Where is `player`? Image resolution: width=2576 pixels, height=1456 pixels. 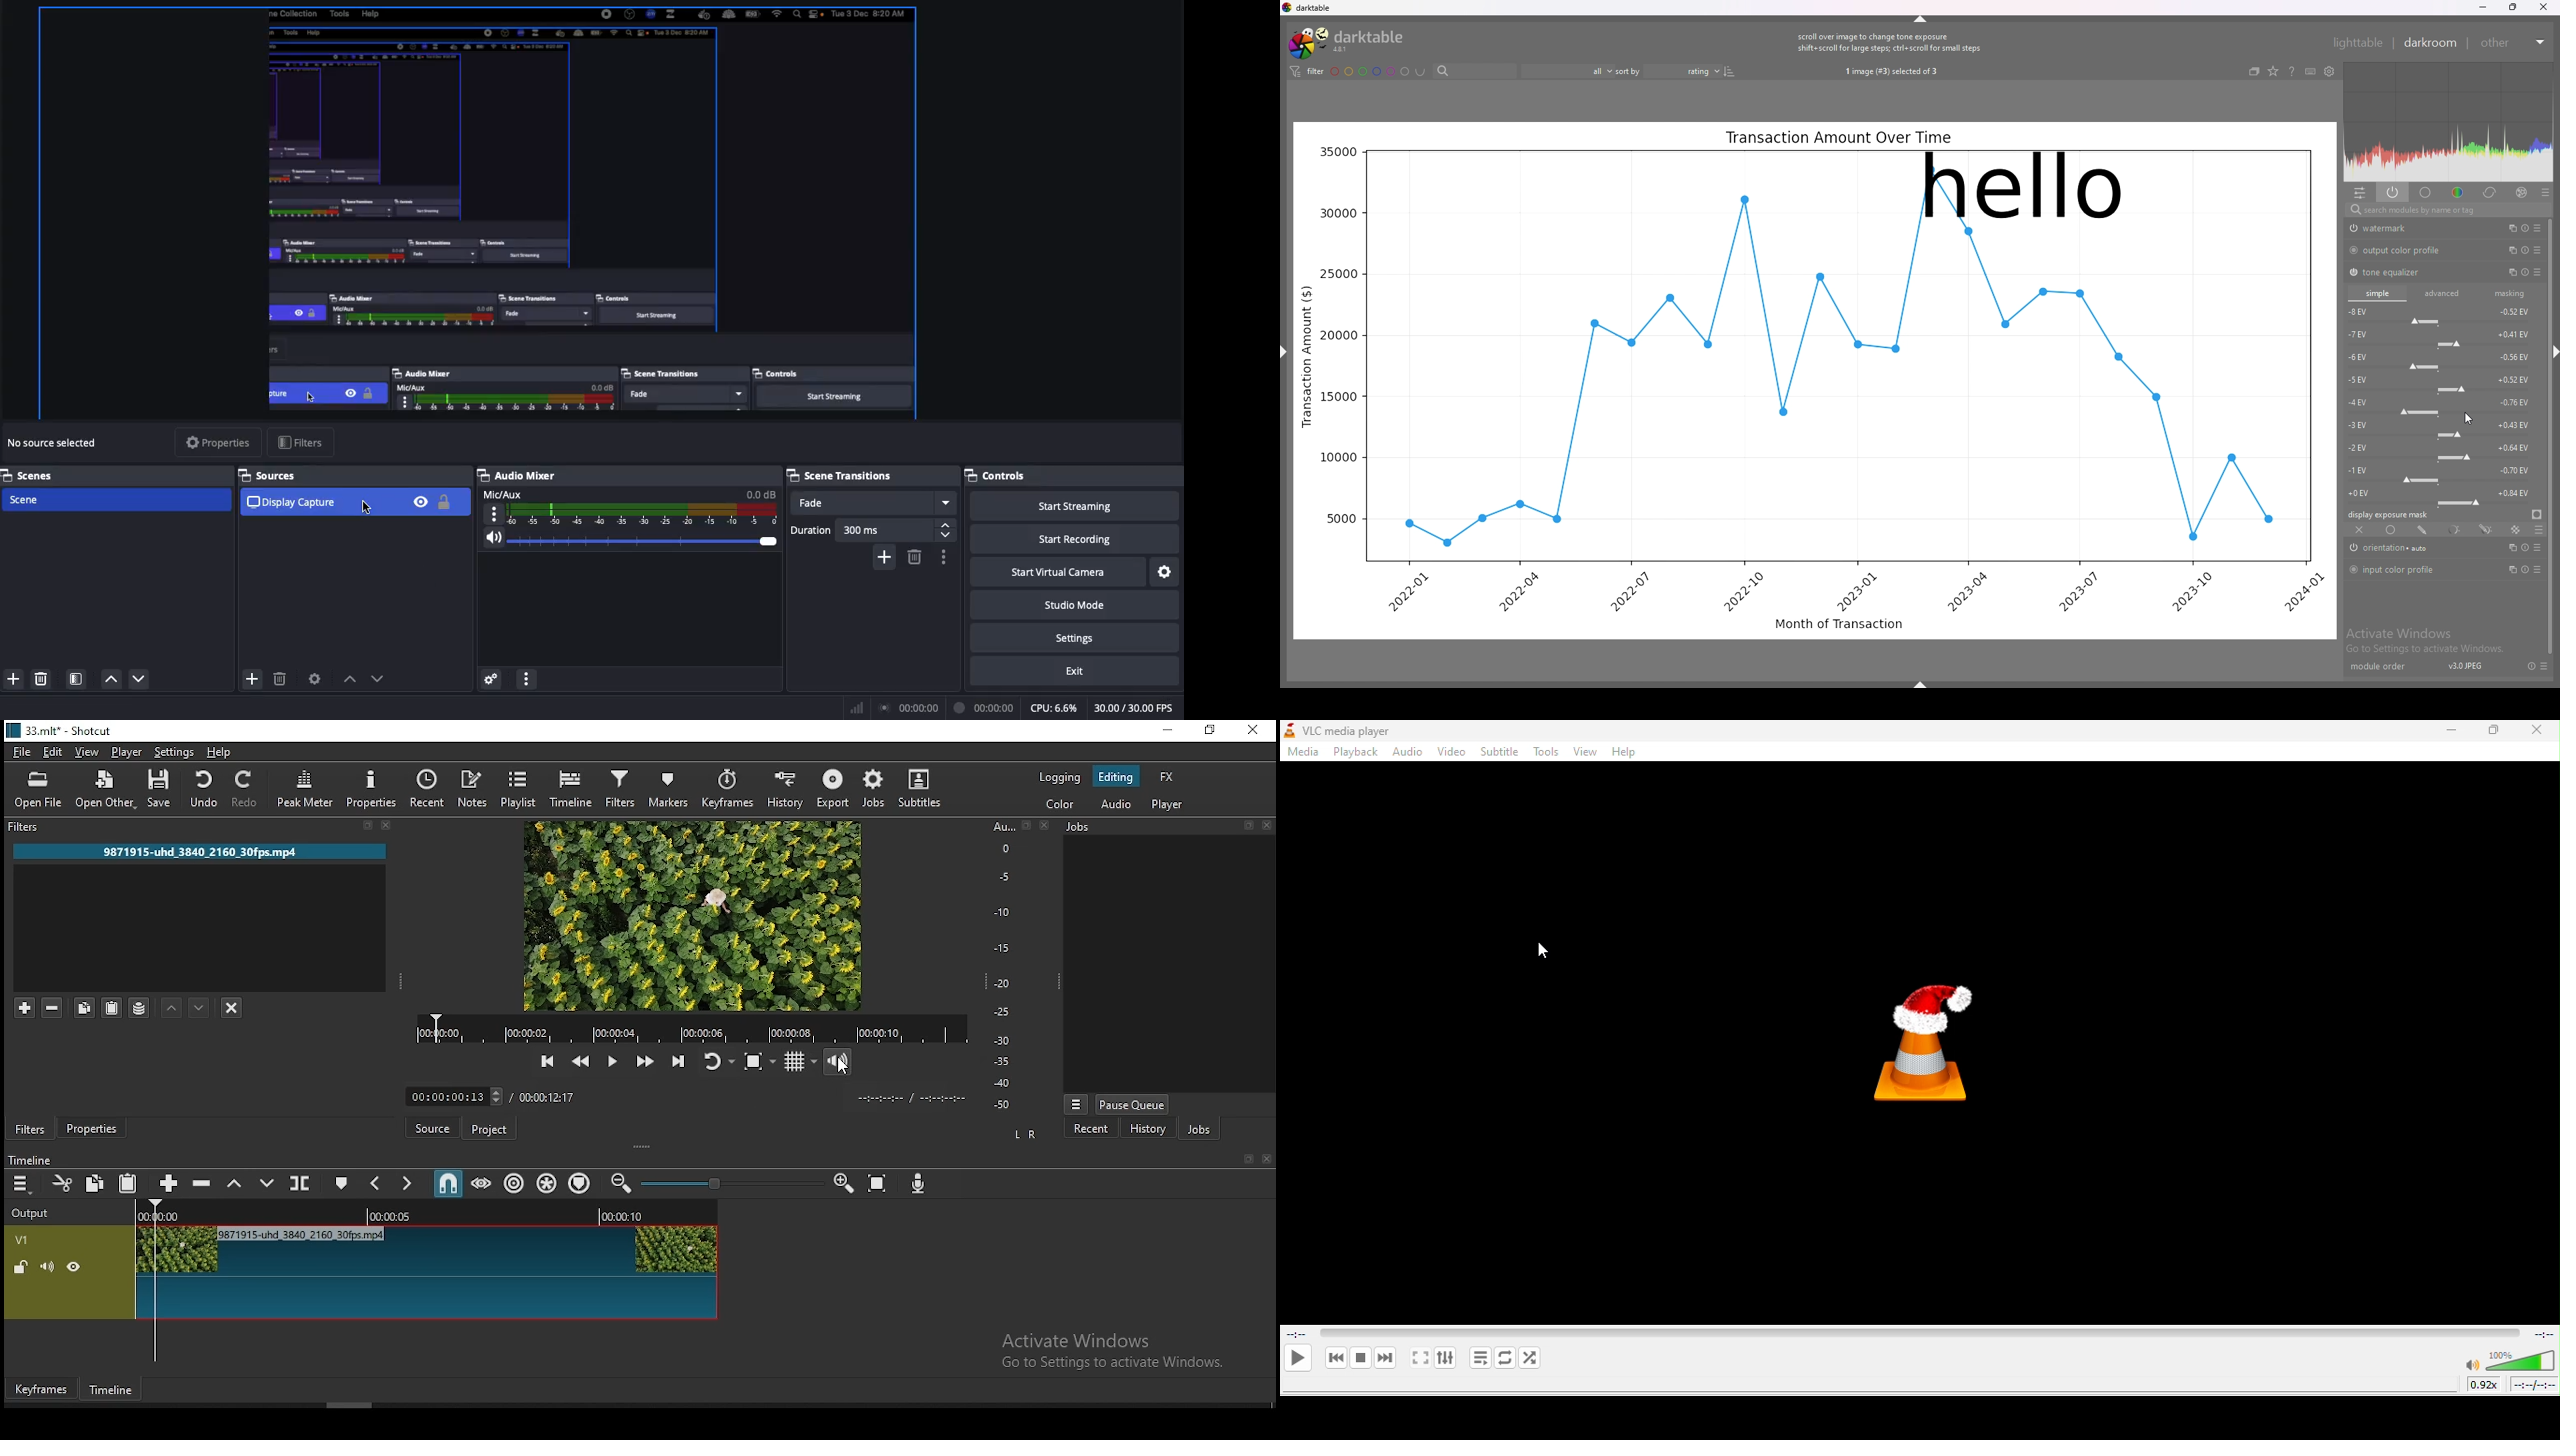
player is located at coordinates (127, 751).